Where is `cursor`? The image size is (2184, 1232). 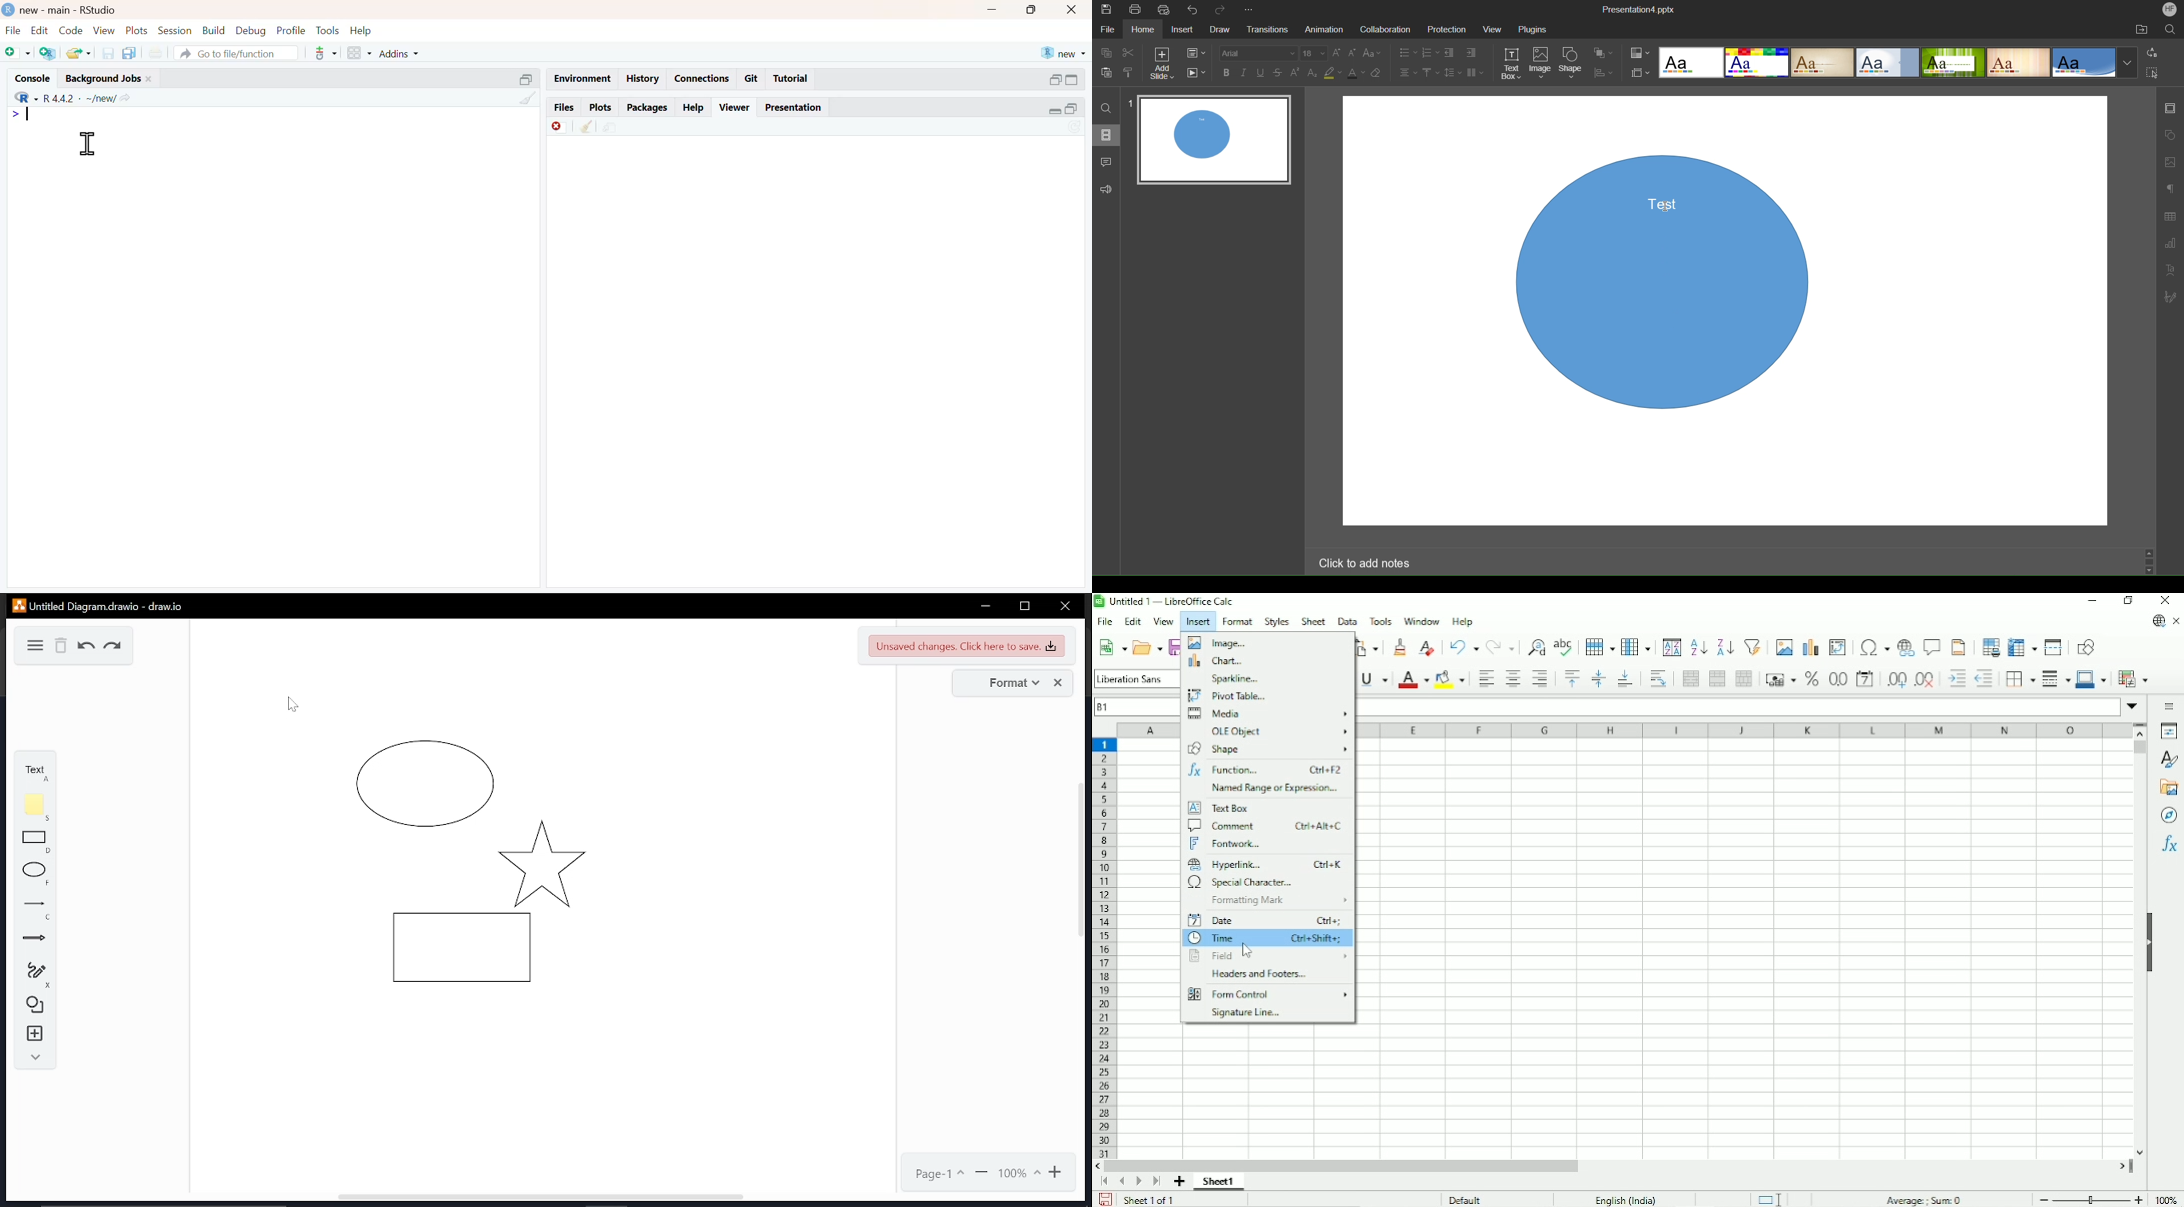
cursor is located at coordinates (89, 144).